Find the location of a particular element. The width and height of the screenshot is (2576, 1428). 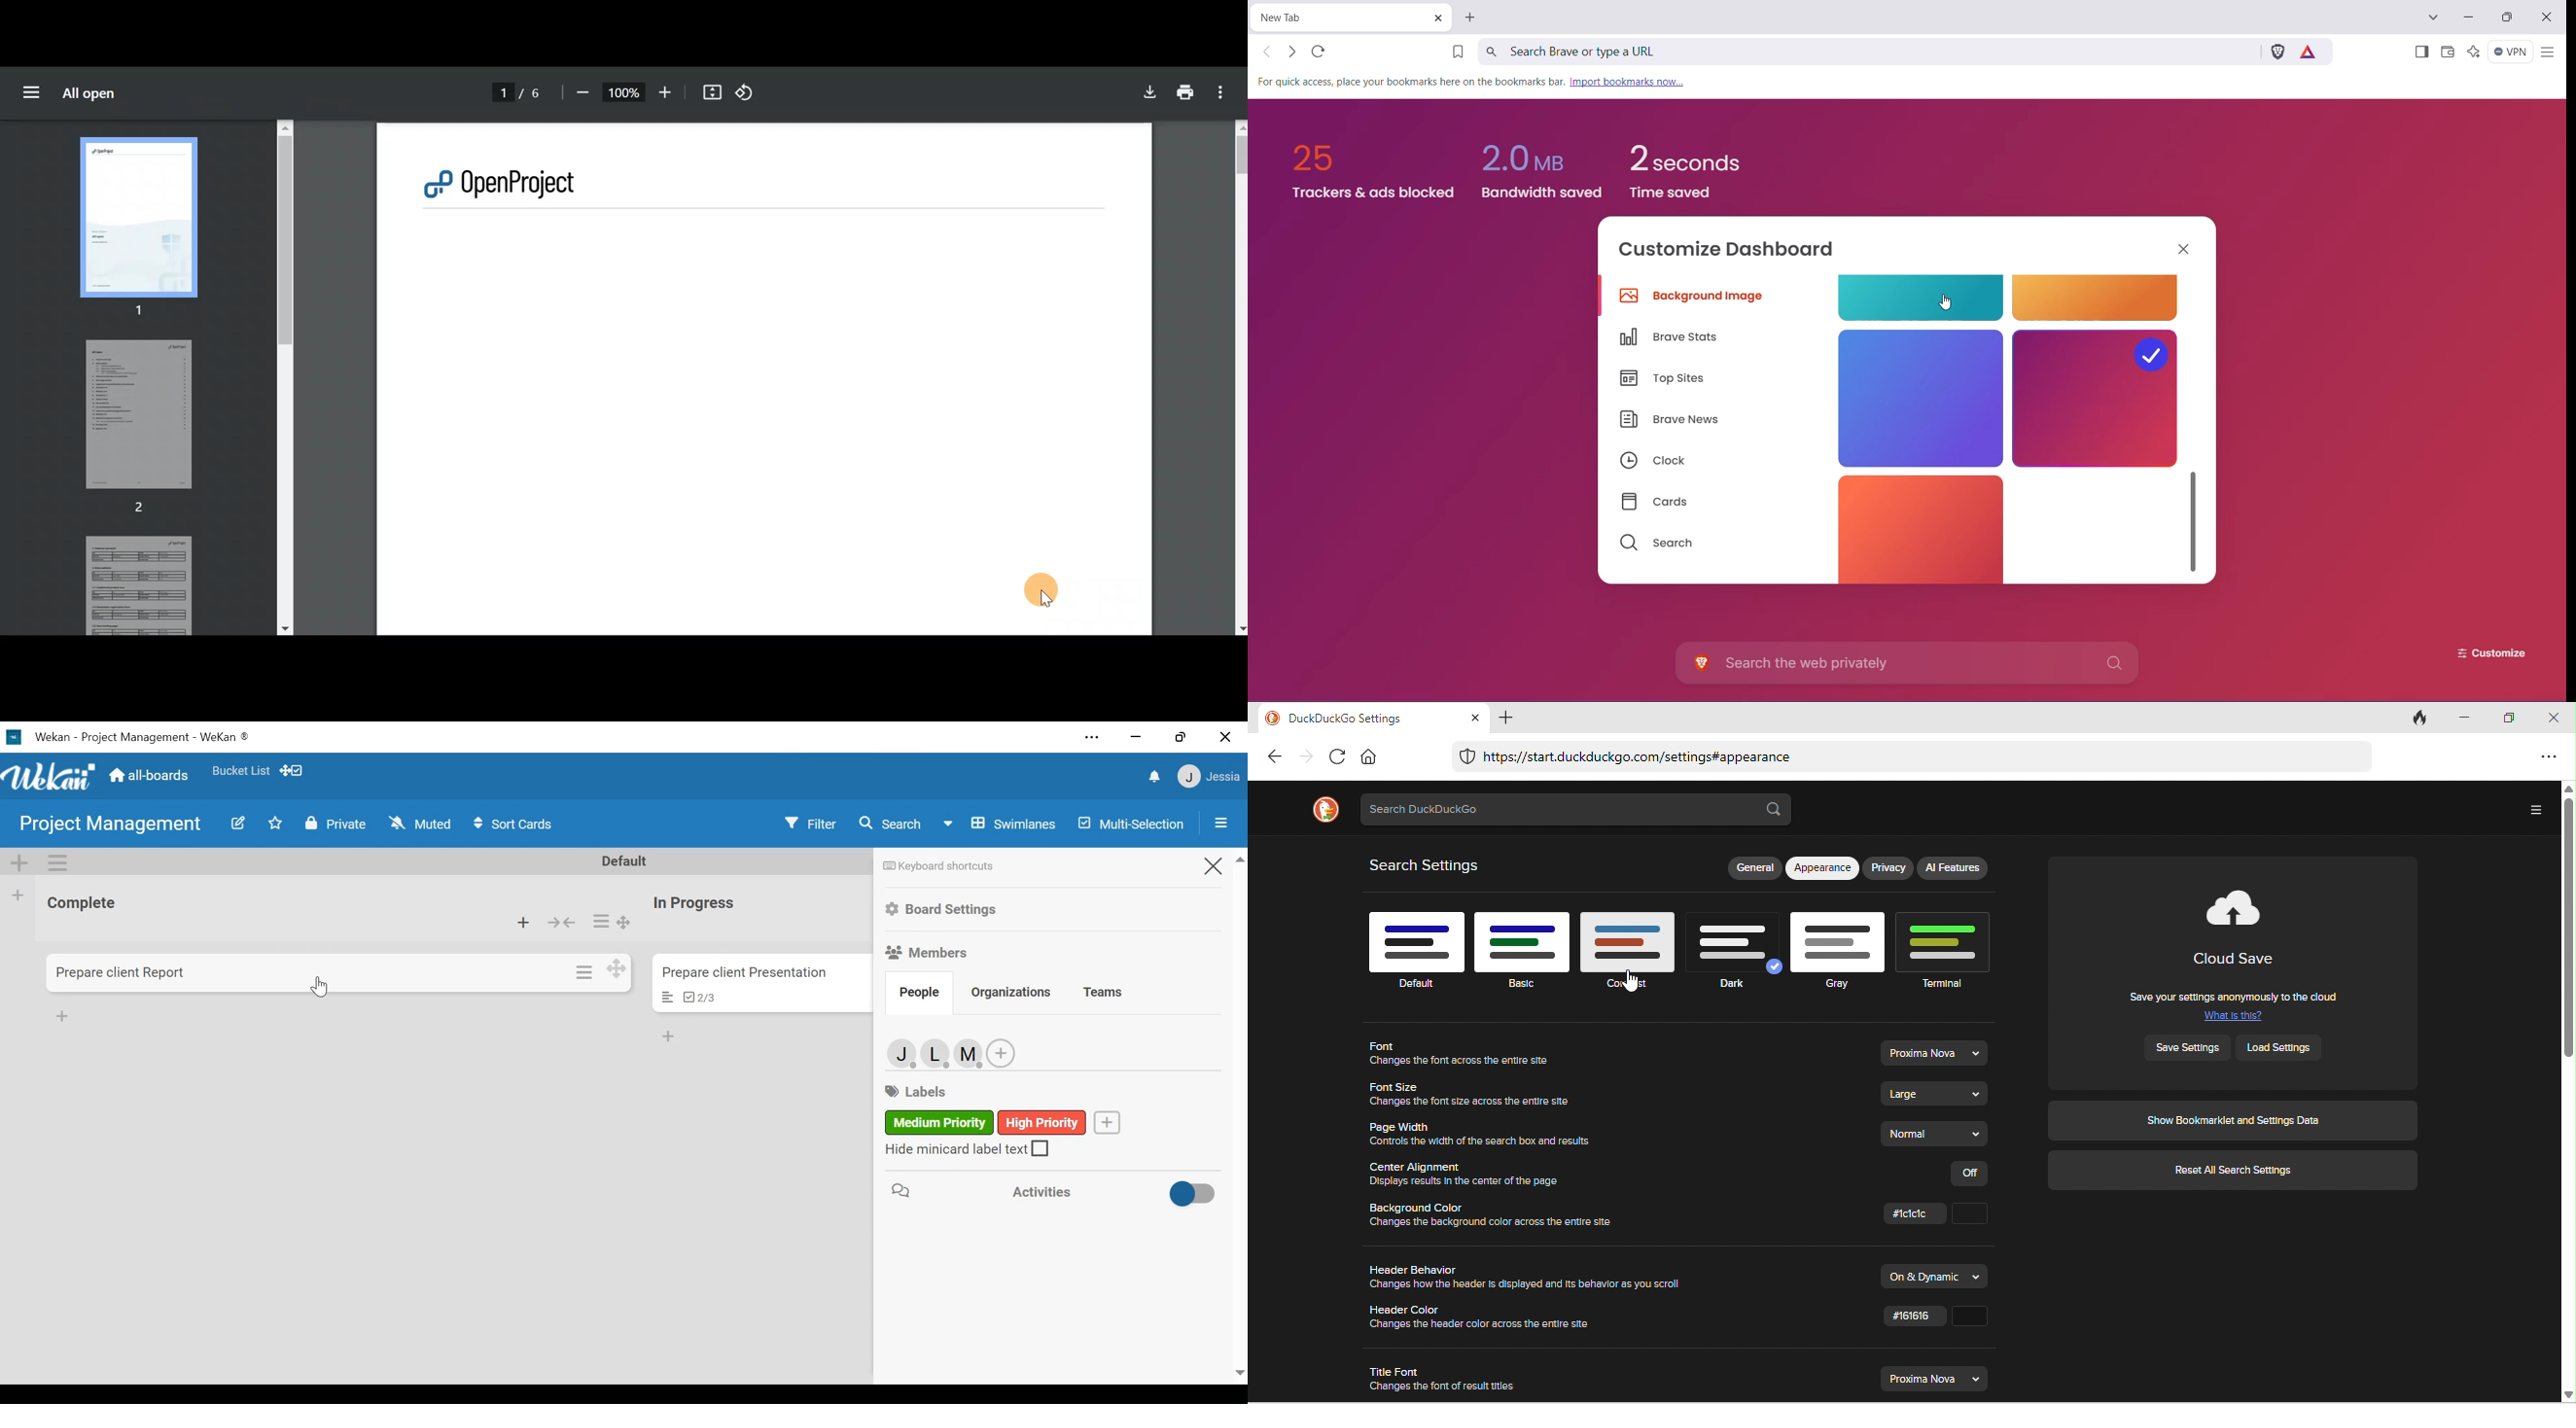

OpenProject is located at coordinates (510, 185).